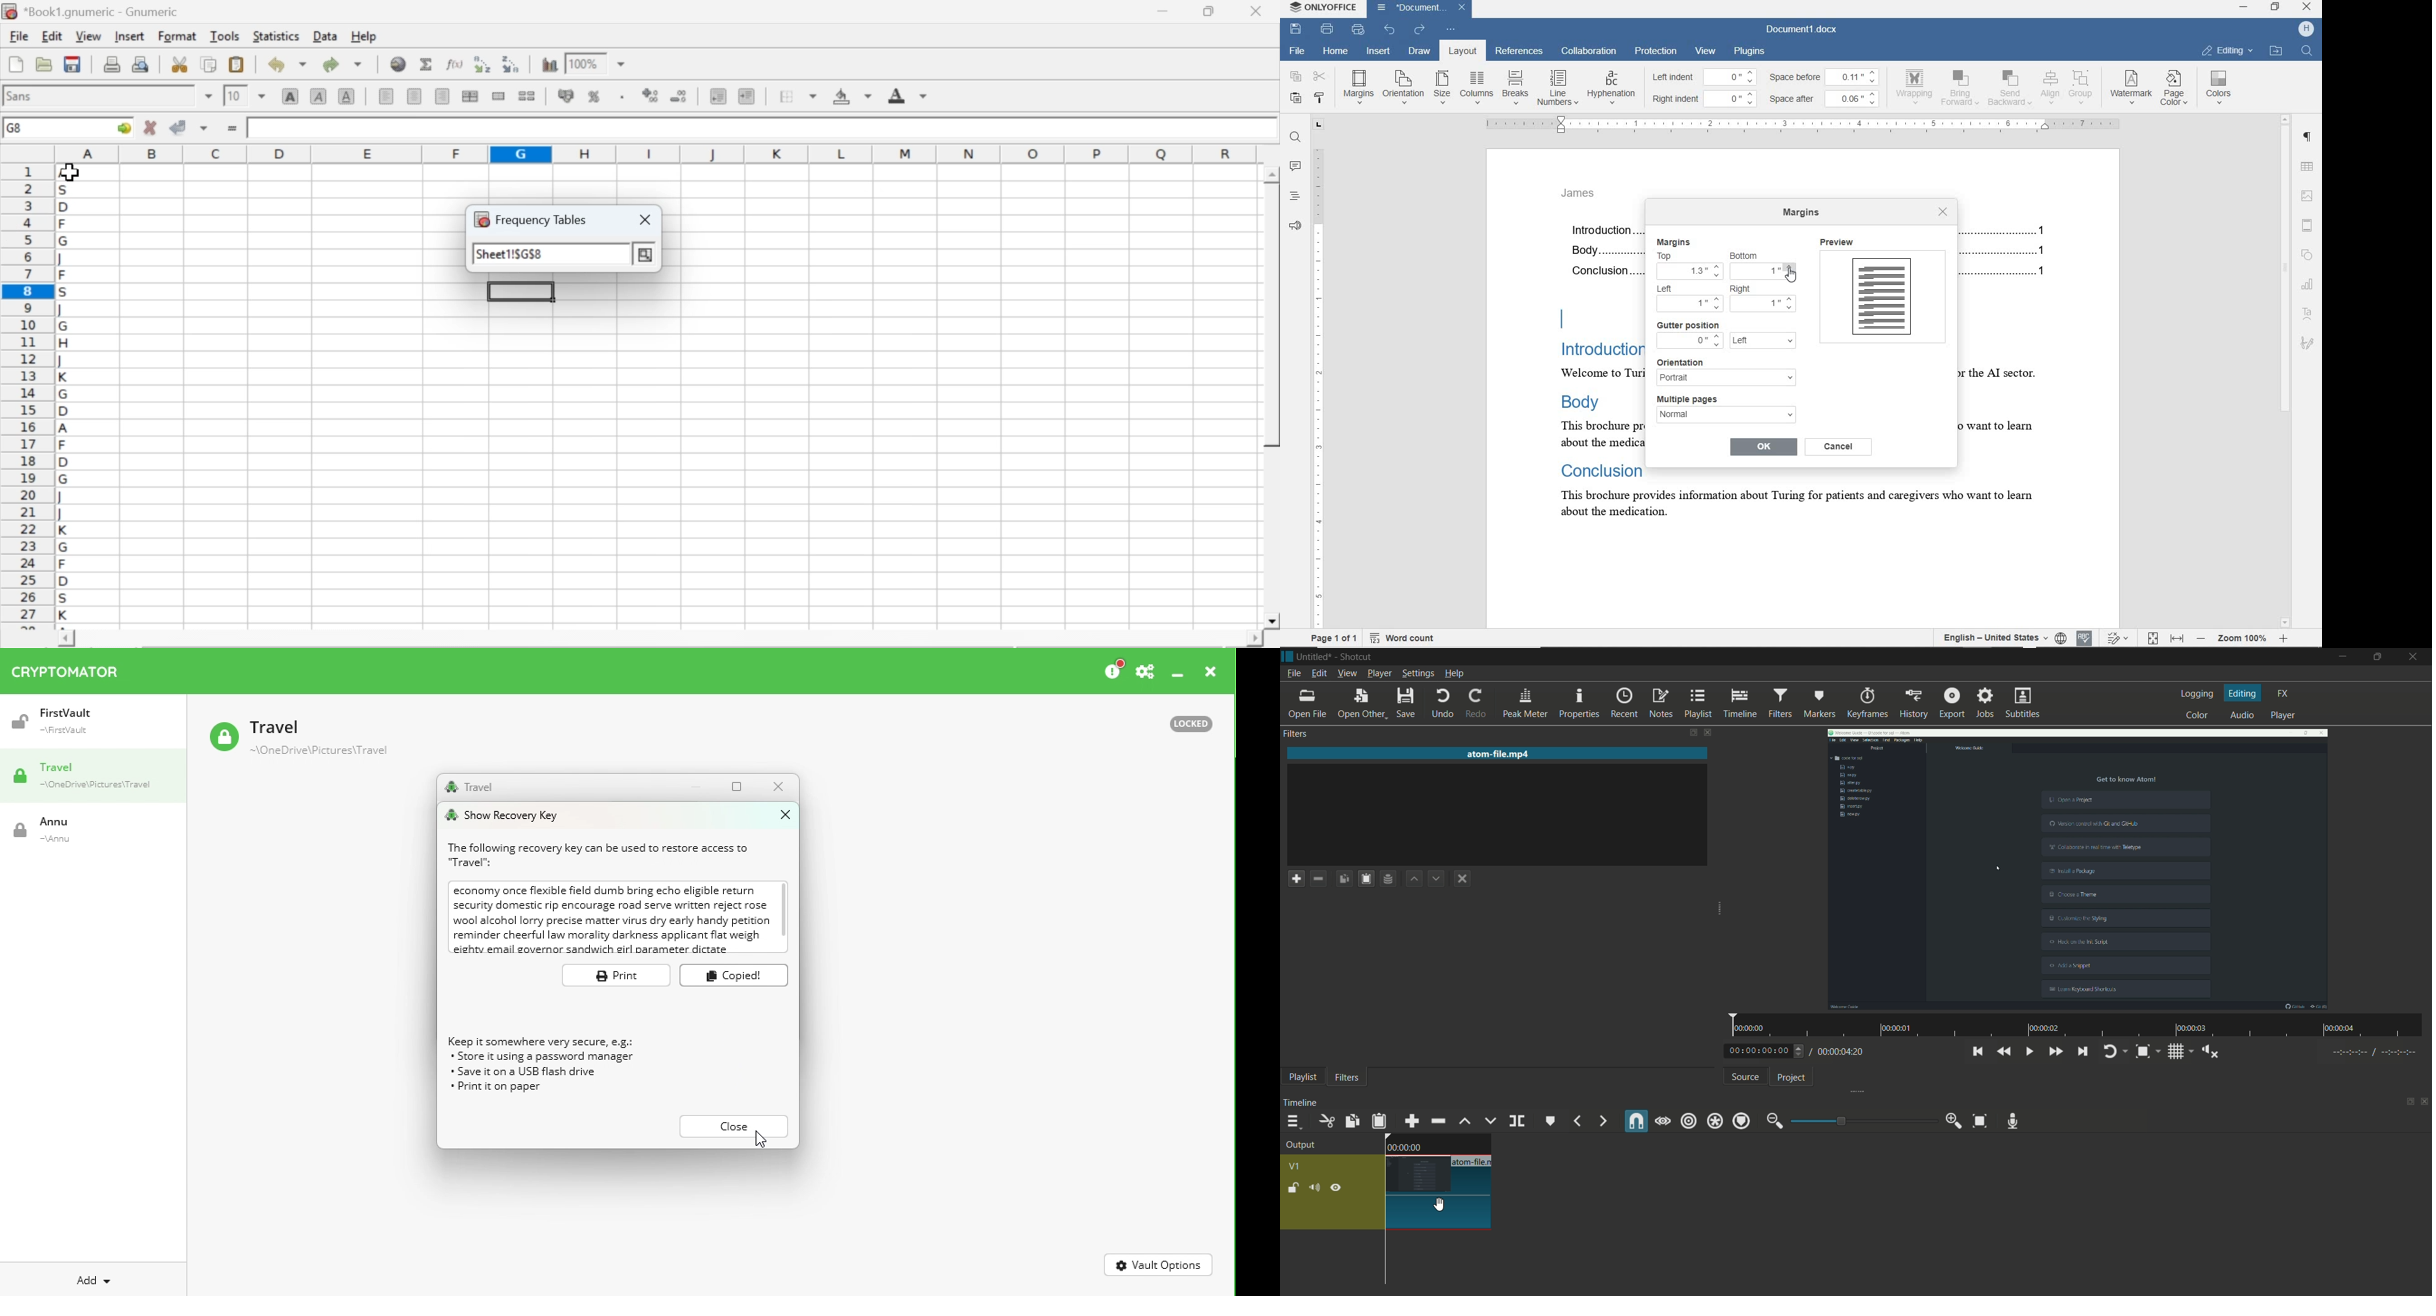 The height and width of the screenshot is (1316, 2436). What do you see at coordinates (203, 127) in the screenshot?
I see `accept changes across selection` at bounding box center [203, 127].